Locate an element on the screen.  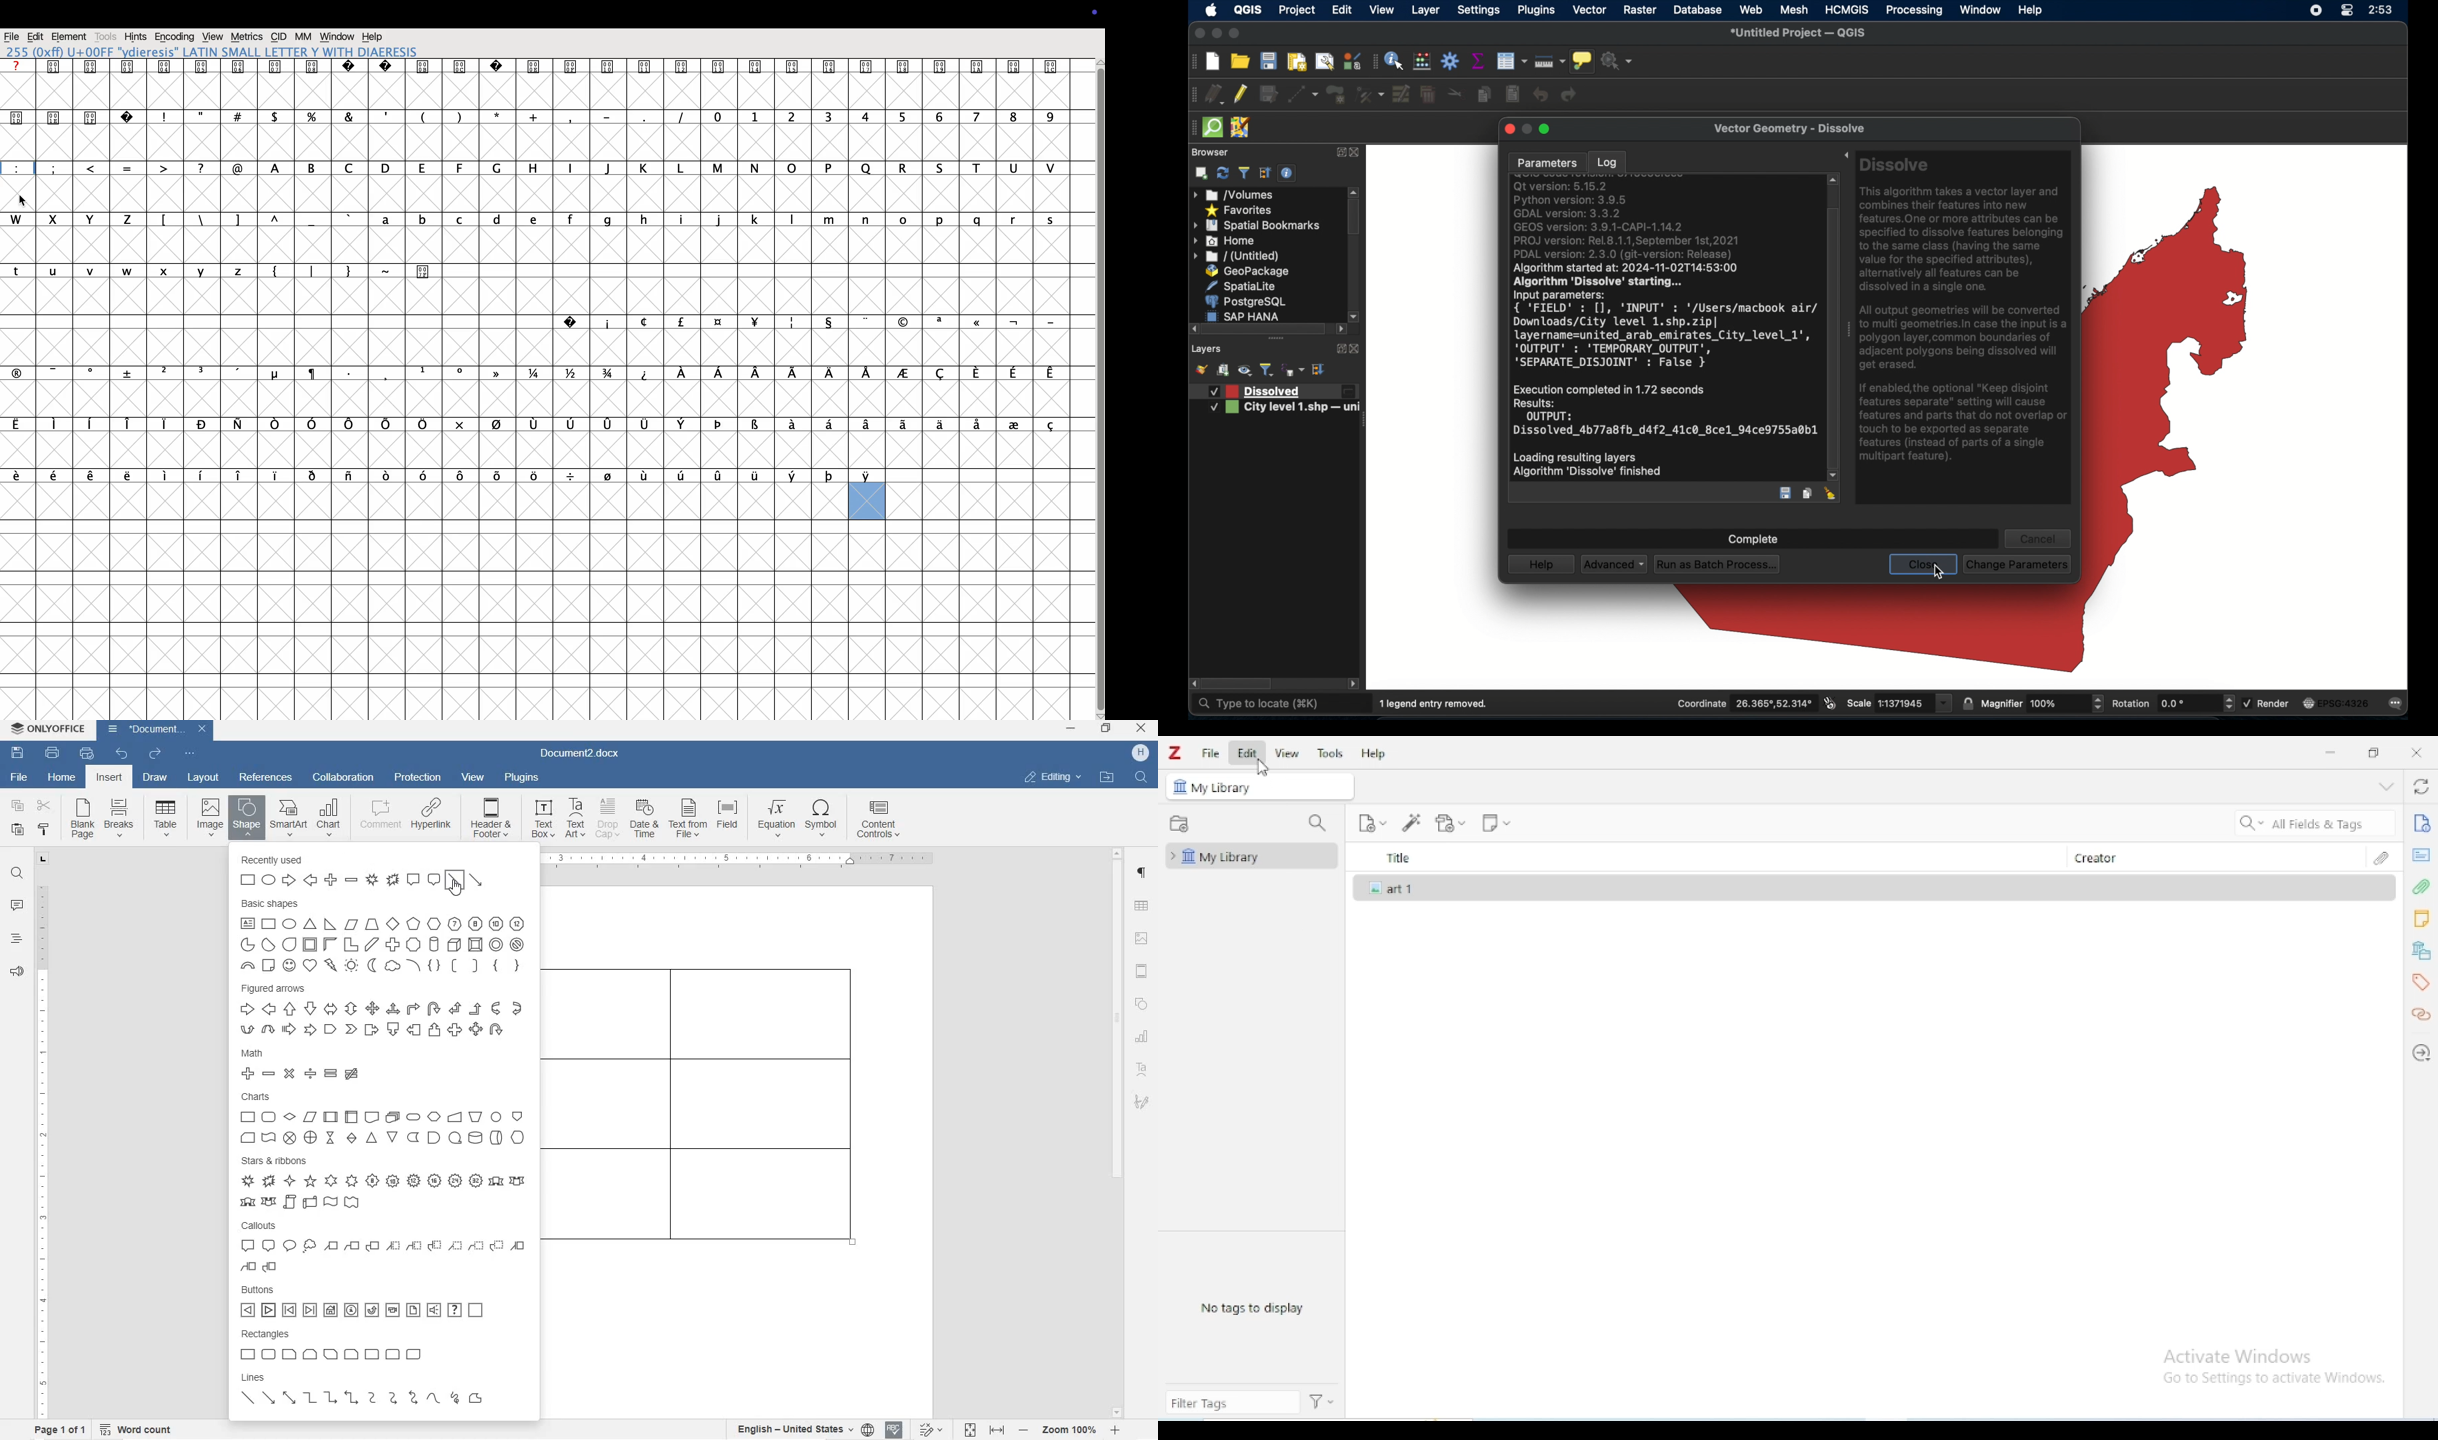
_ is located at coordinates (315, 236).